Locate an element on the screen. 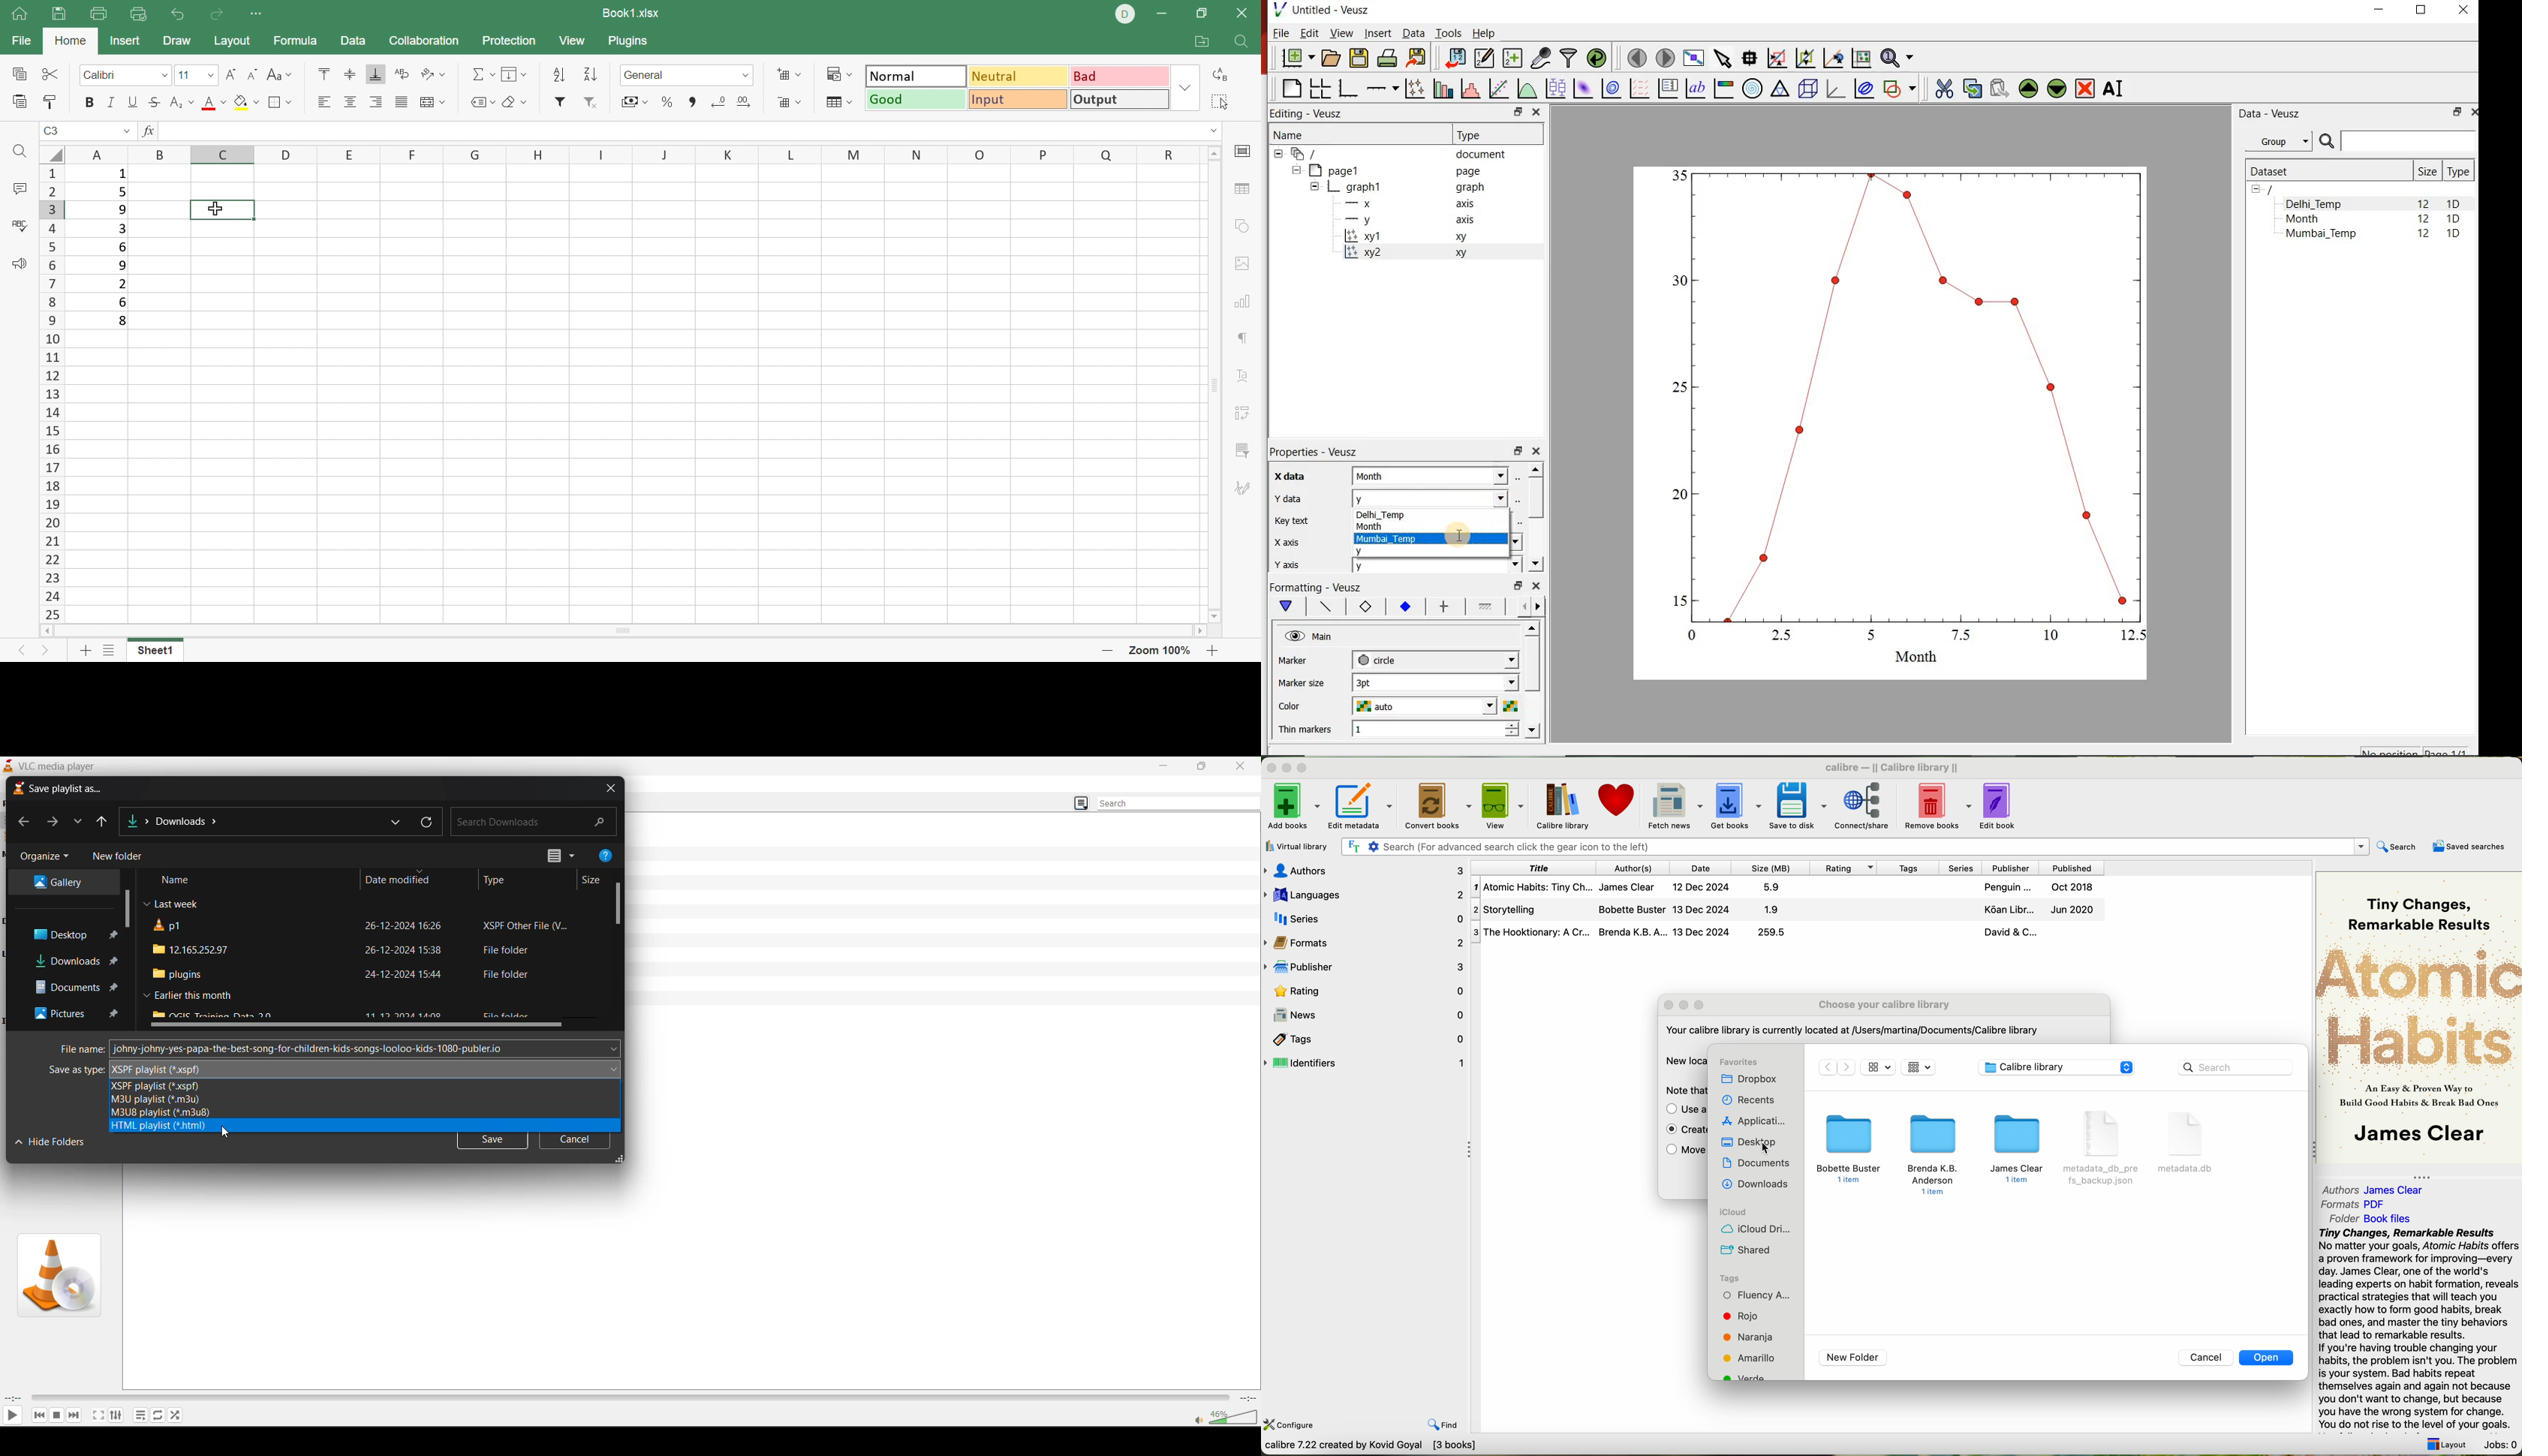 The height and width of the screenshot is (1456, 2548). graph1 is located at coordinates (1399, 187).